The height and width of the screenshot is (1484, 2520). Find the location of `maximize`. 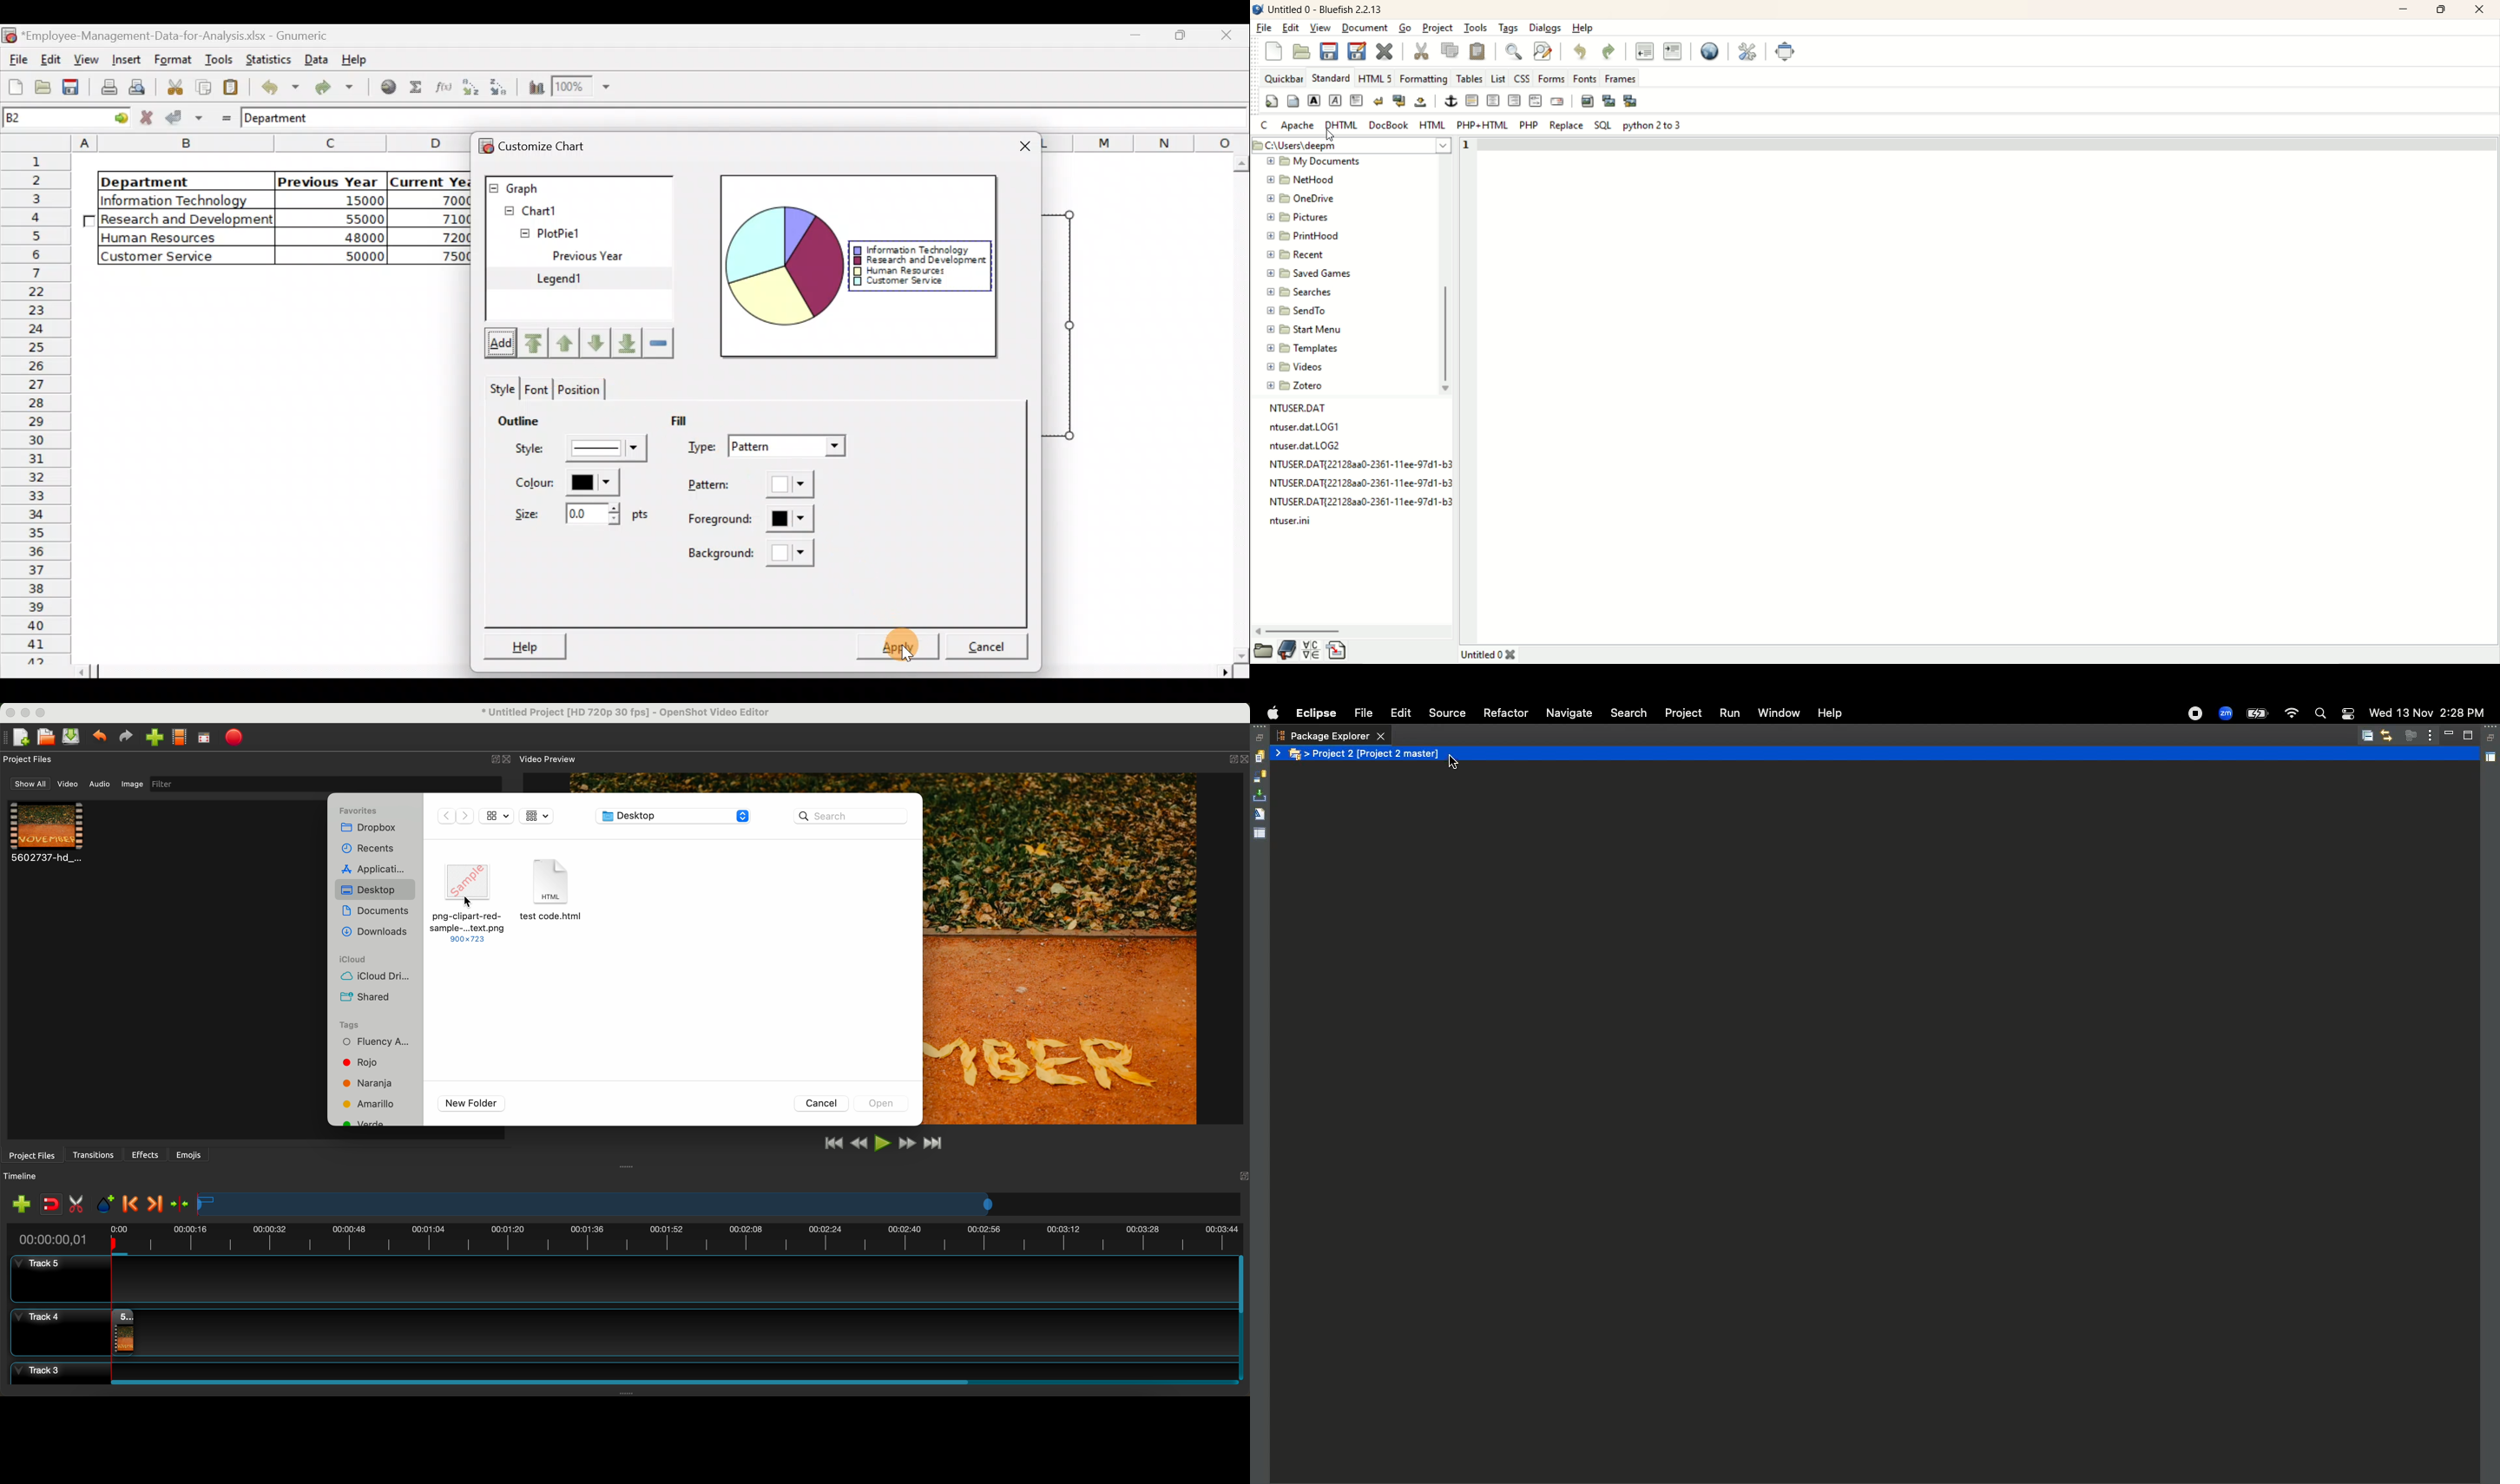

maximize is located at coordinates (2444, 10).